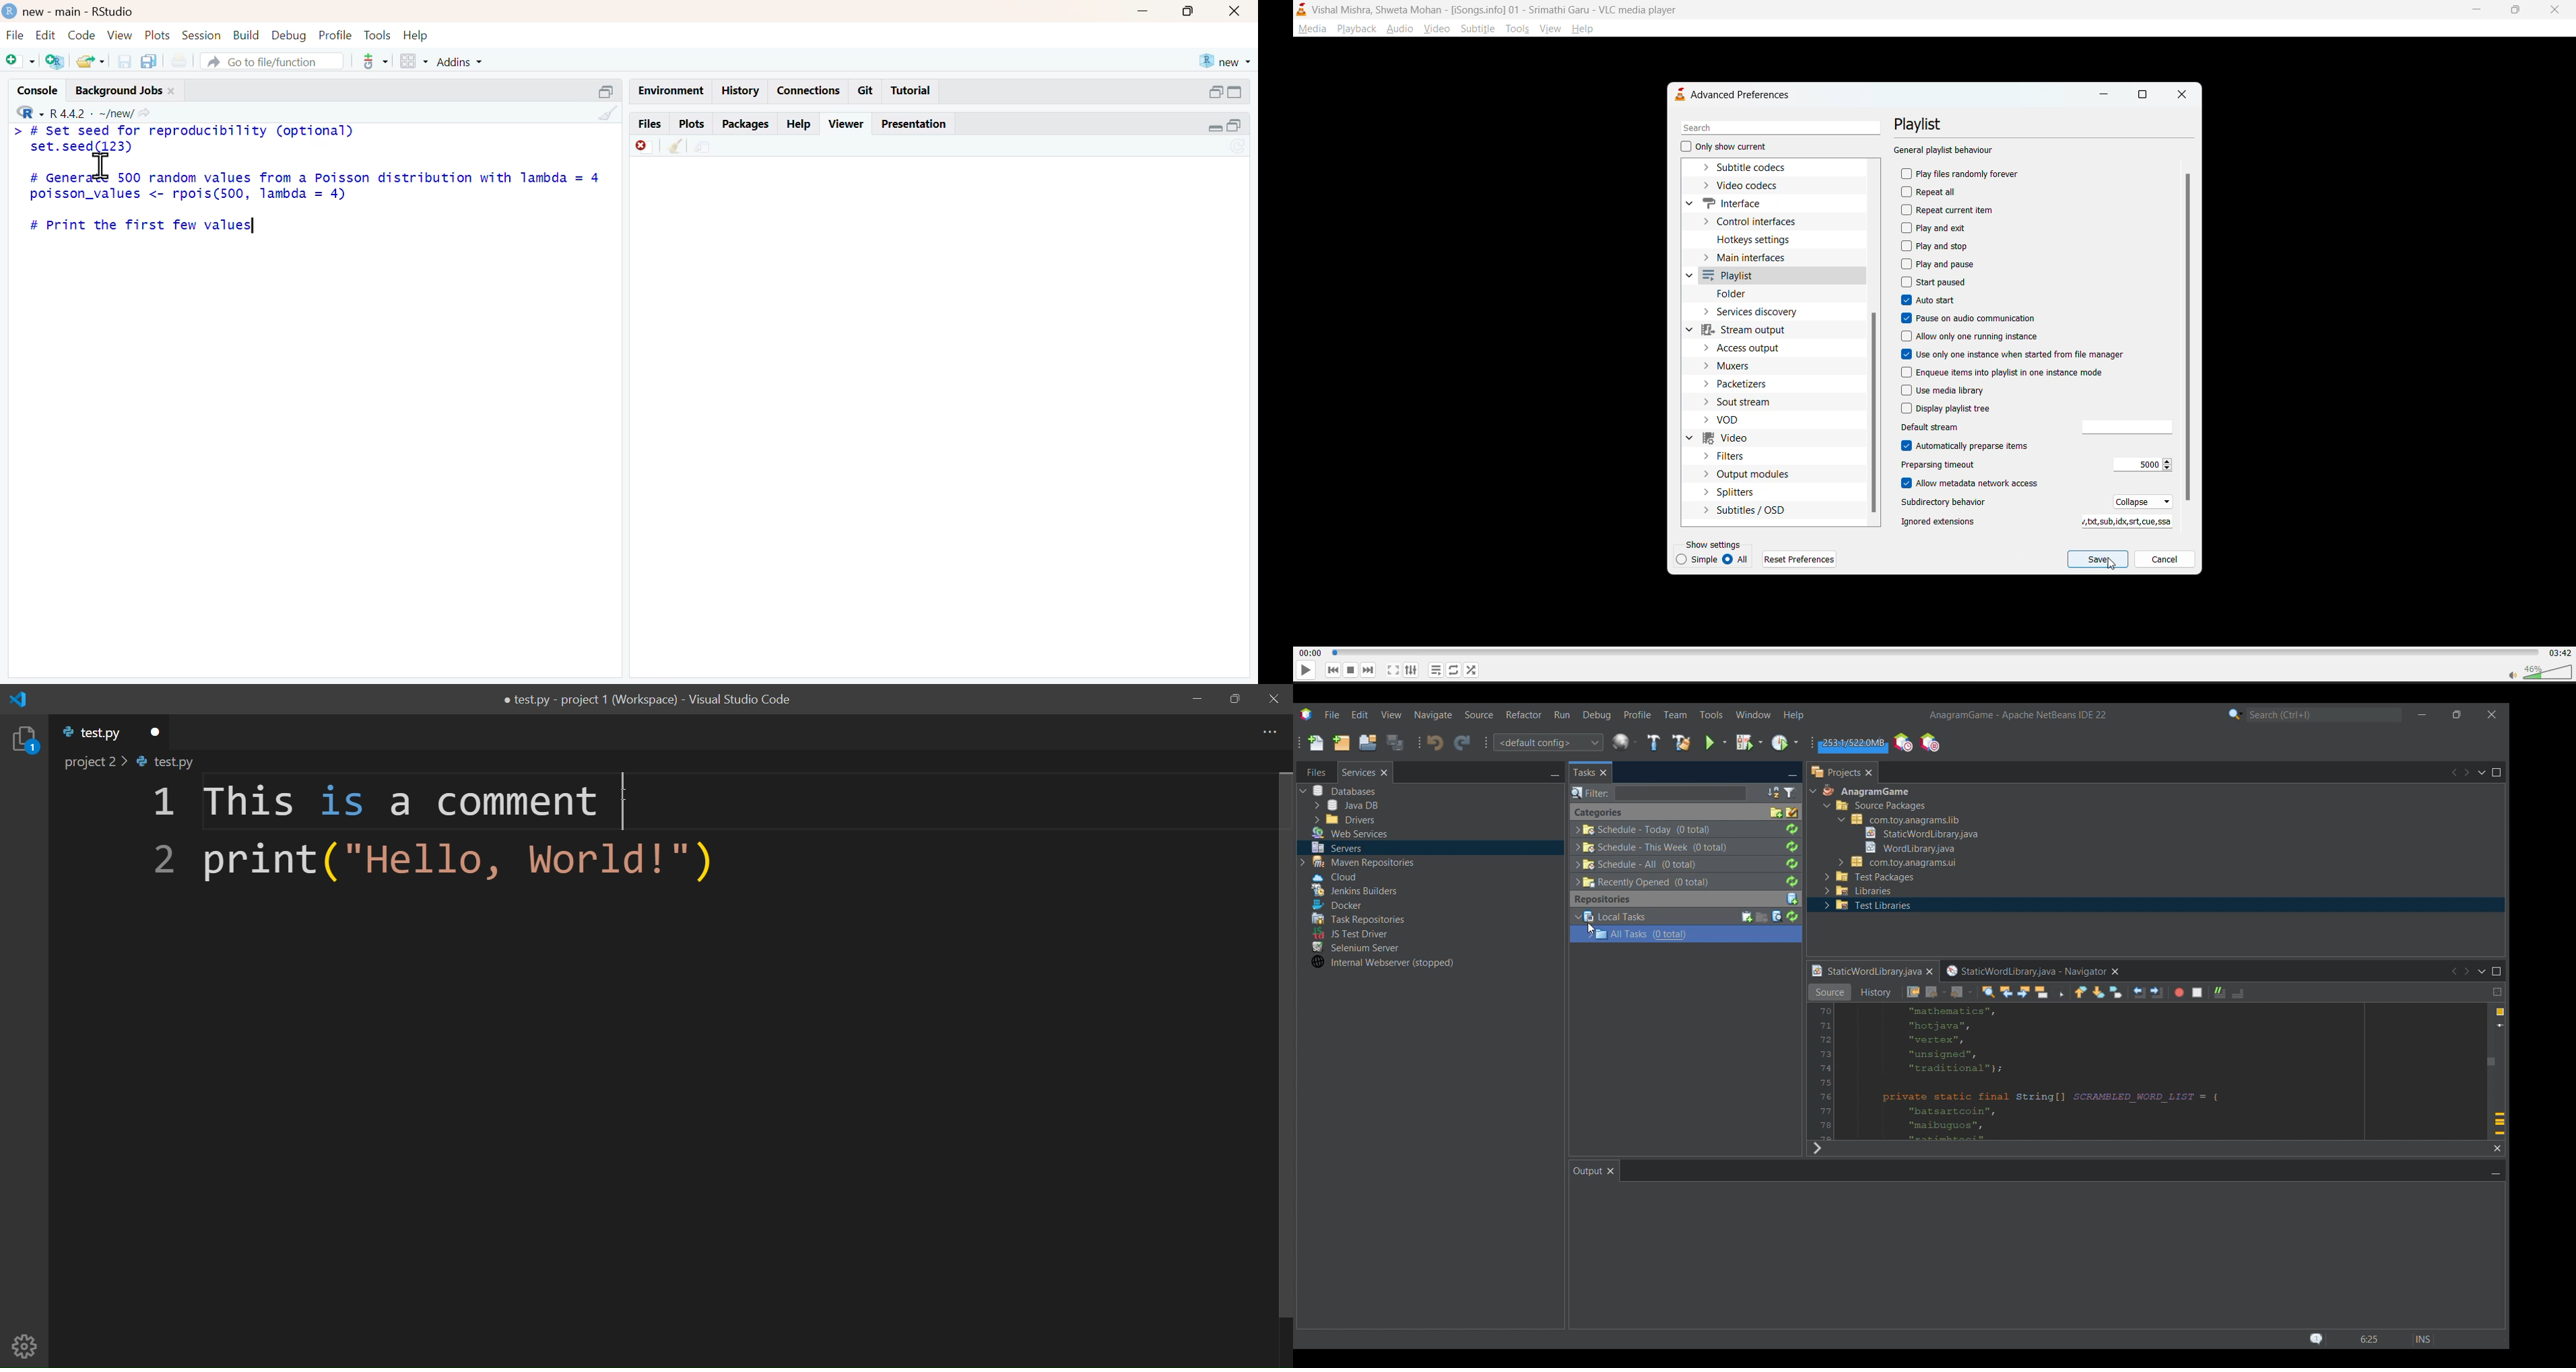 The width and height of the screenshot is (2576, 1372). I want to click on random, so click(1470, 668).